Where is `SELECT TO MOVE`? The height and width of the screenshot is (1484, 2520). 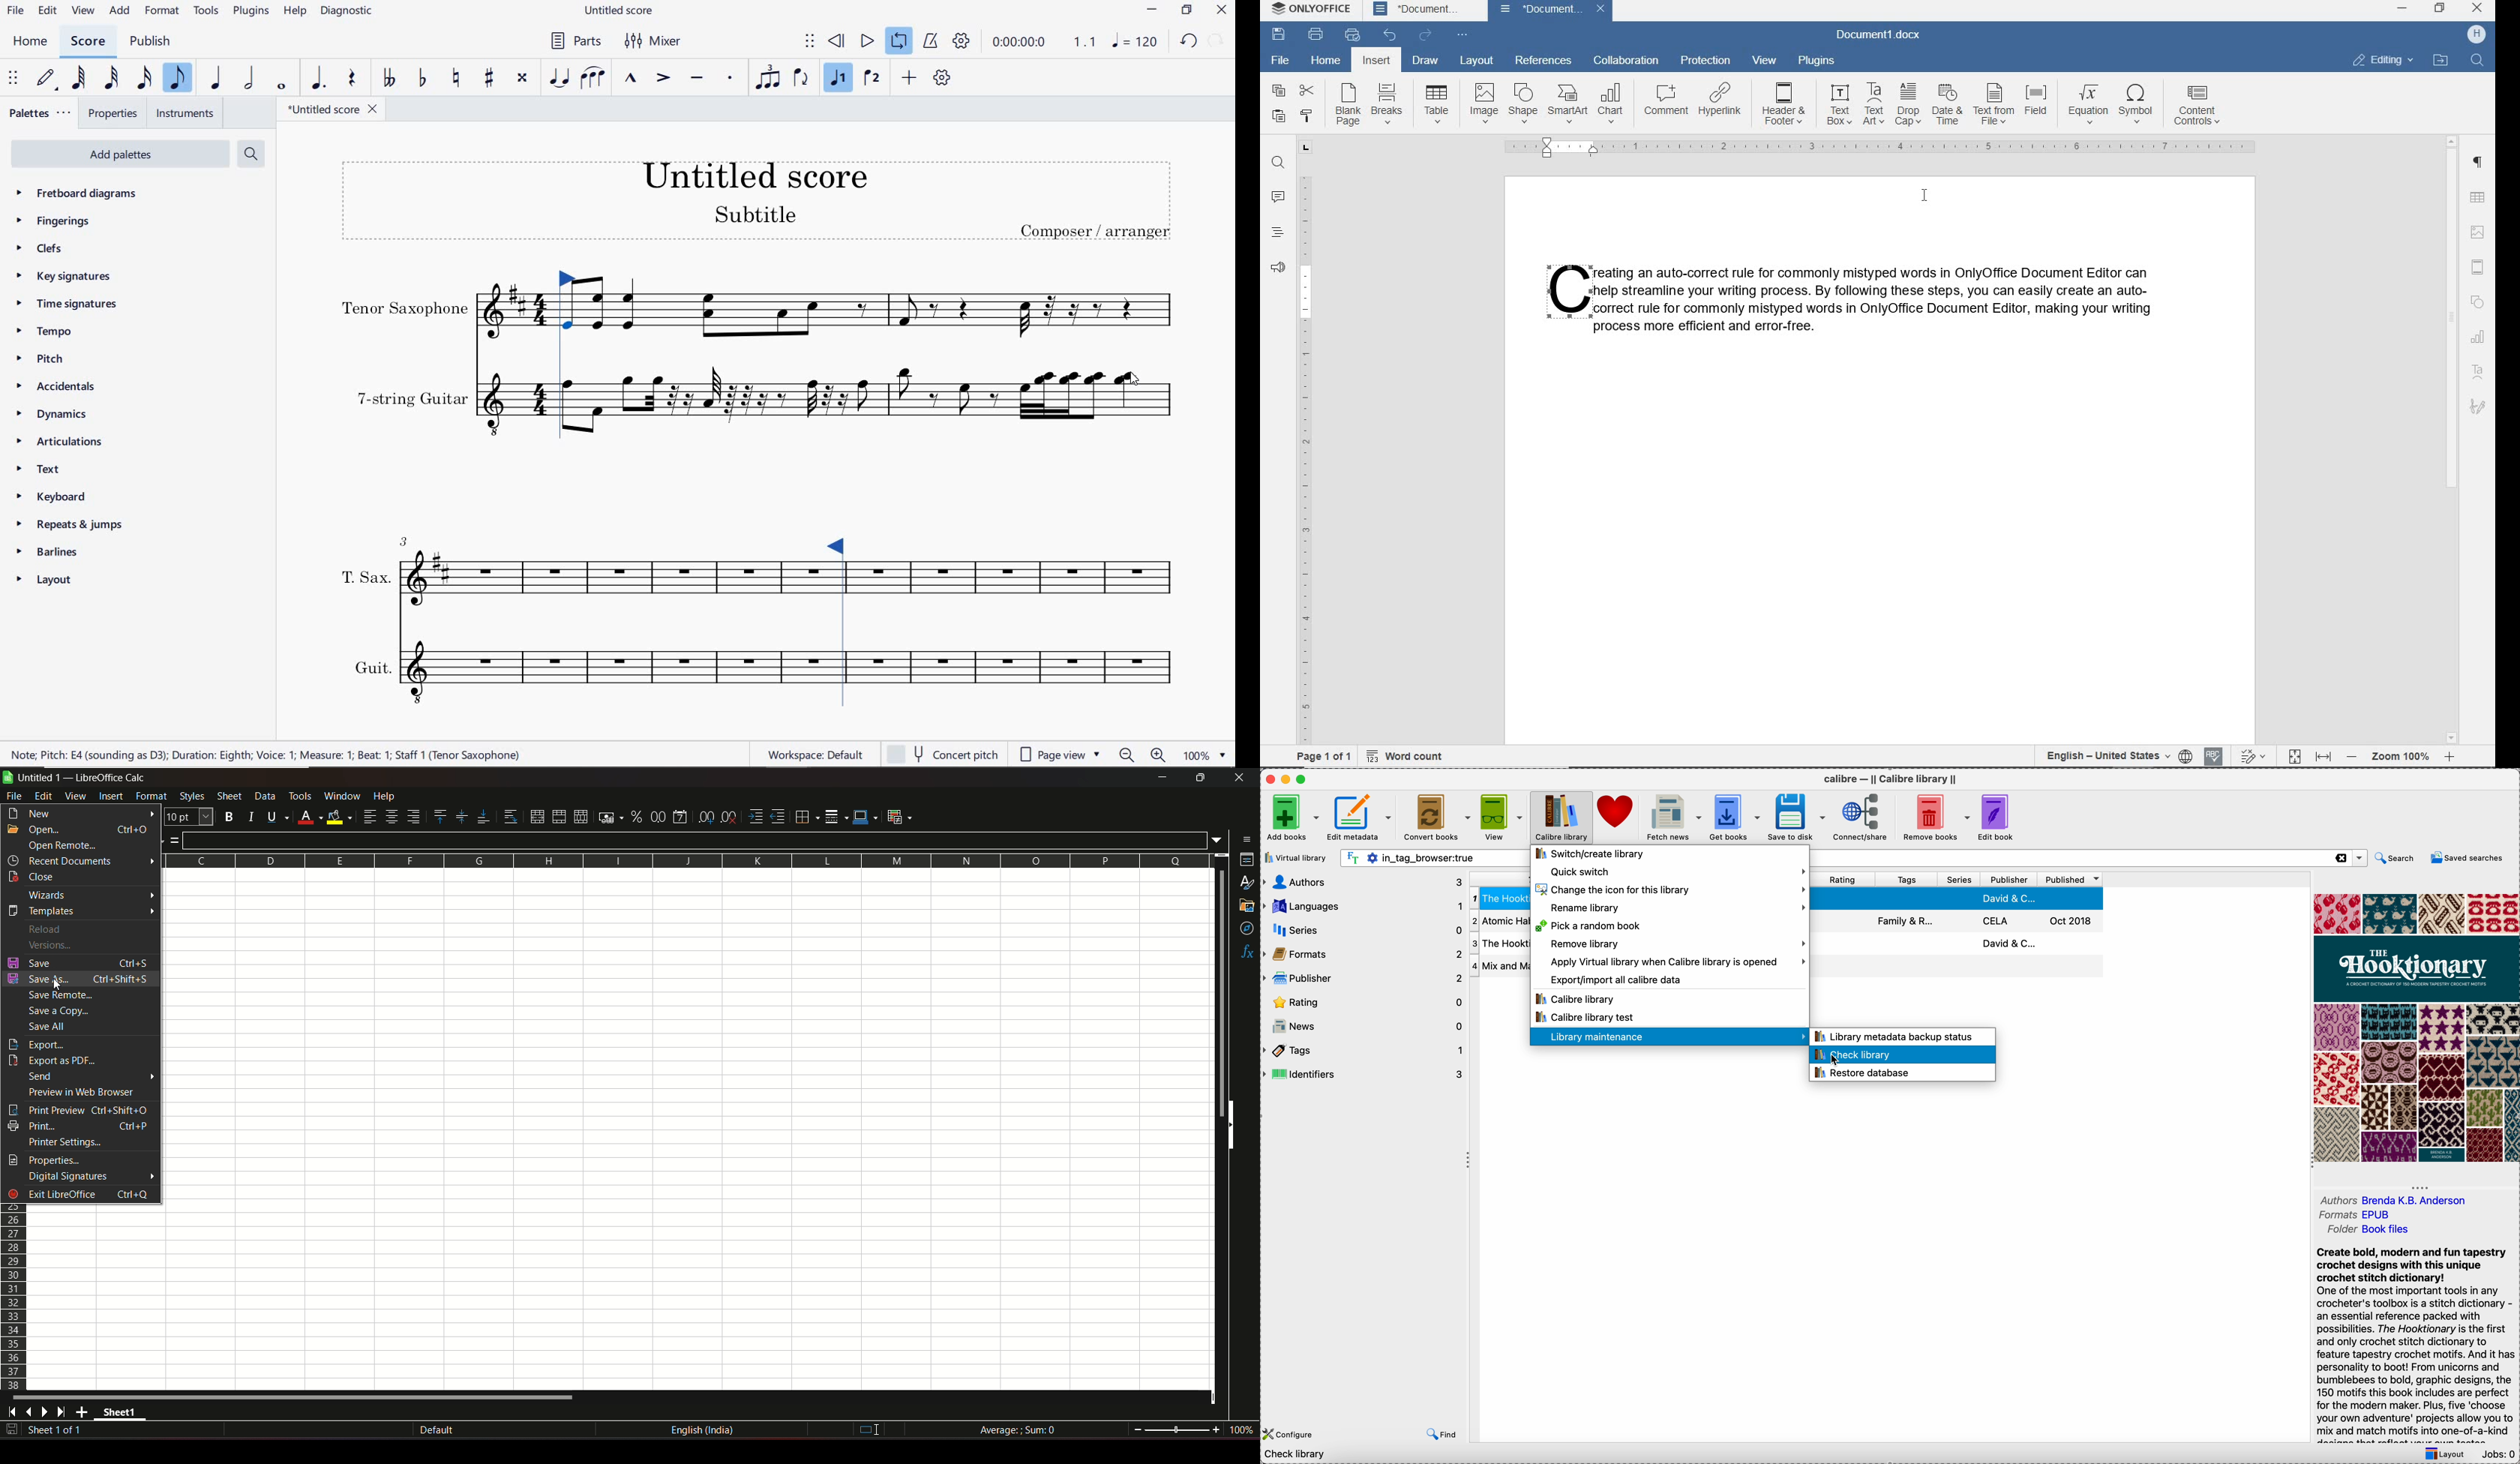 SELECT TO MOVE is located at coordinates (810, 40).